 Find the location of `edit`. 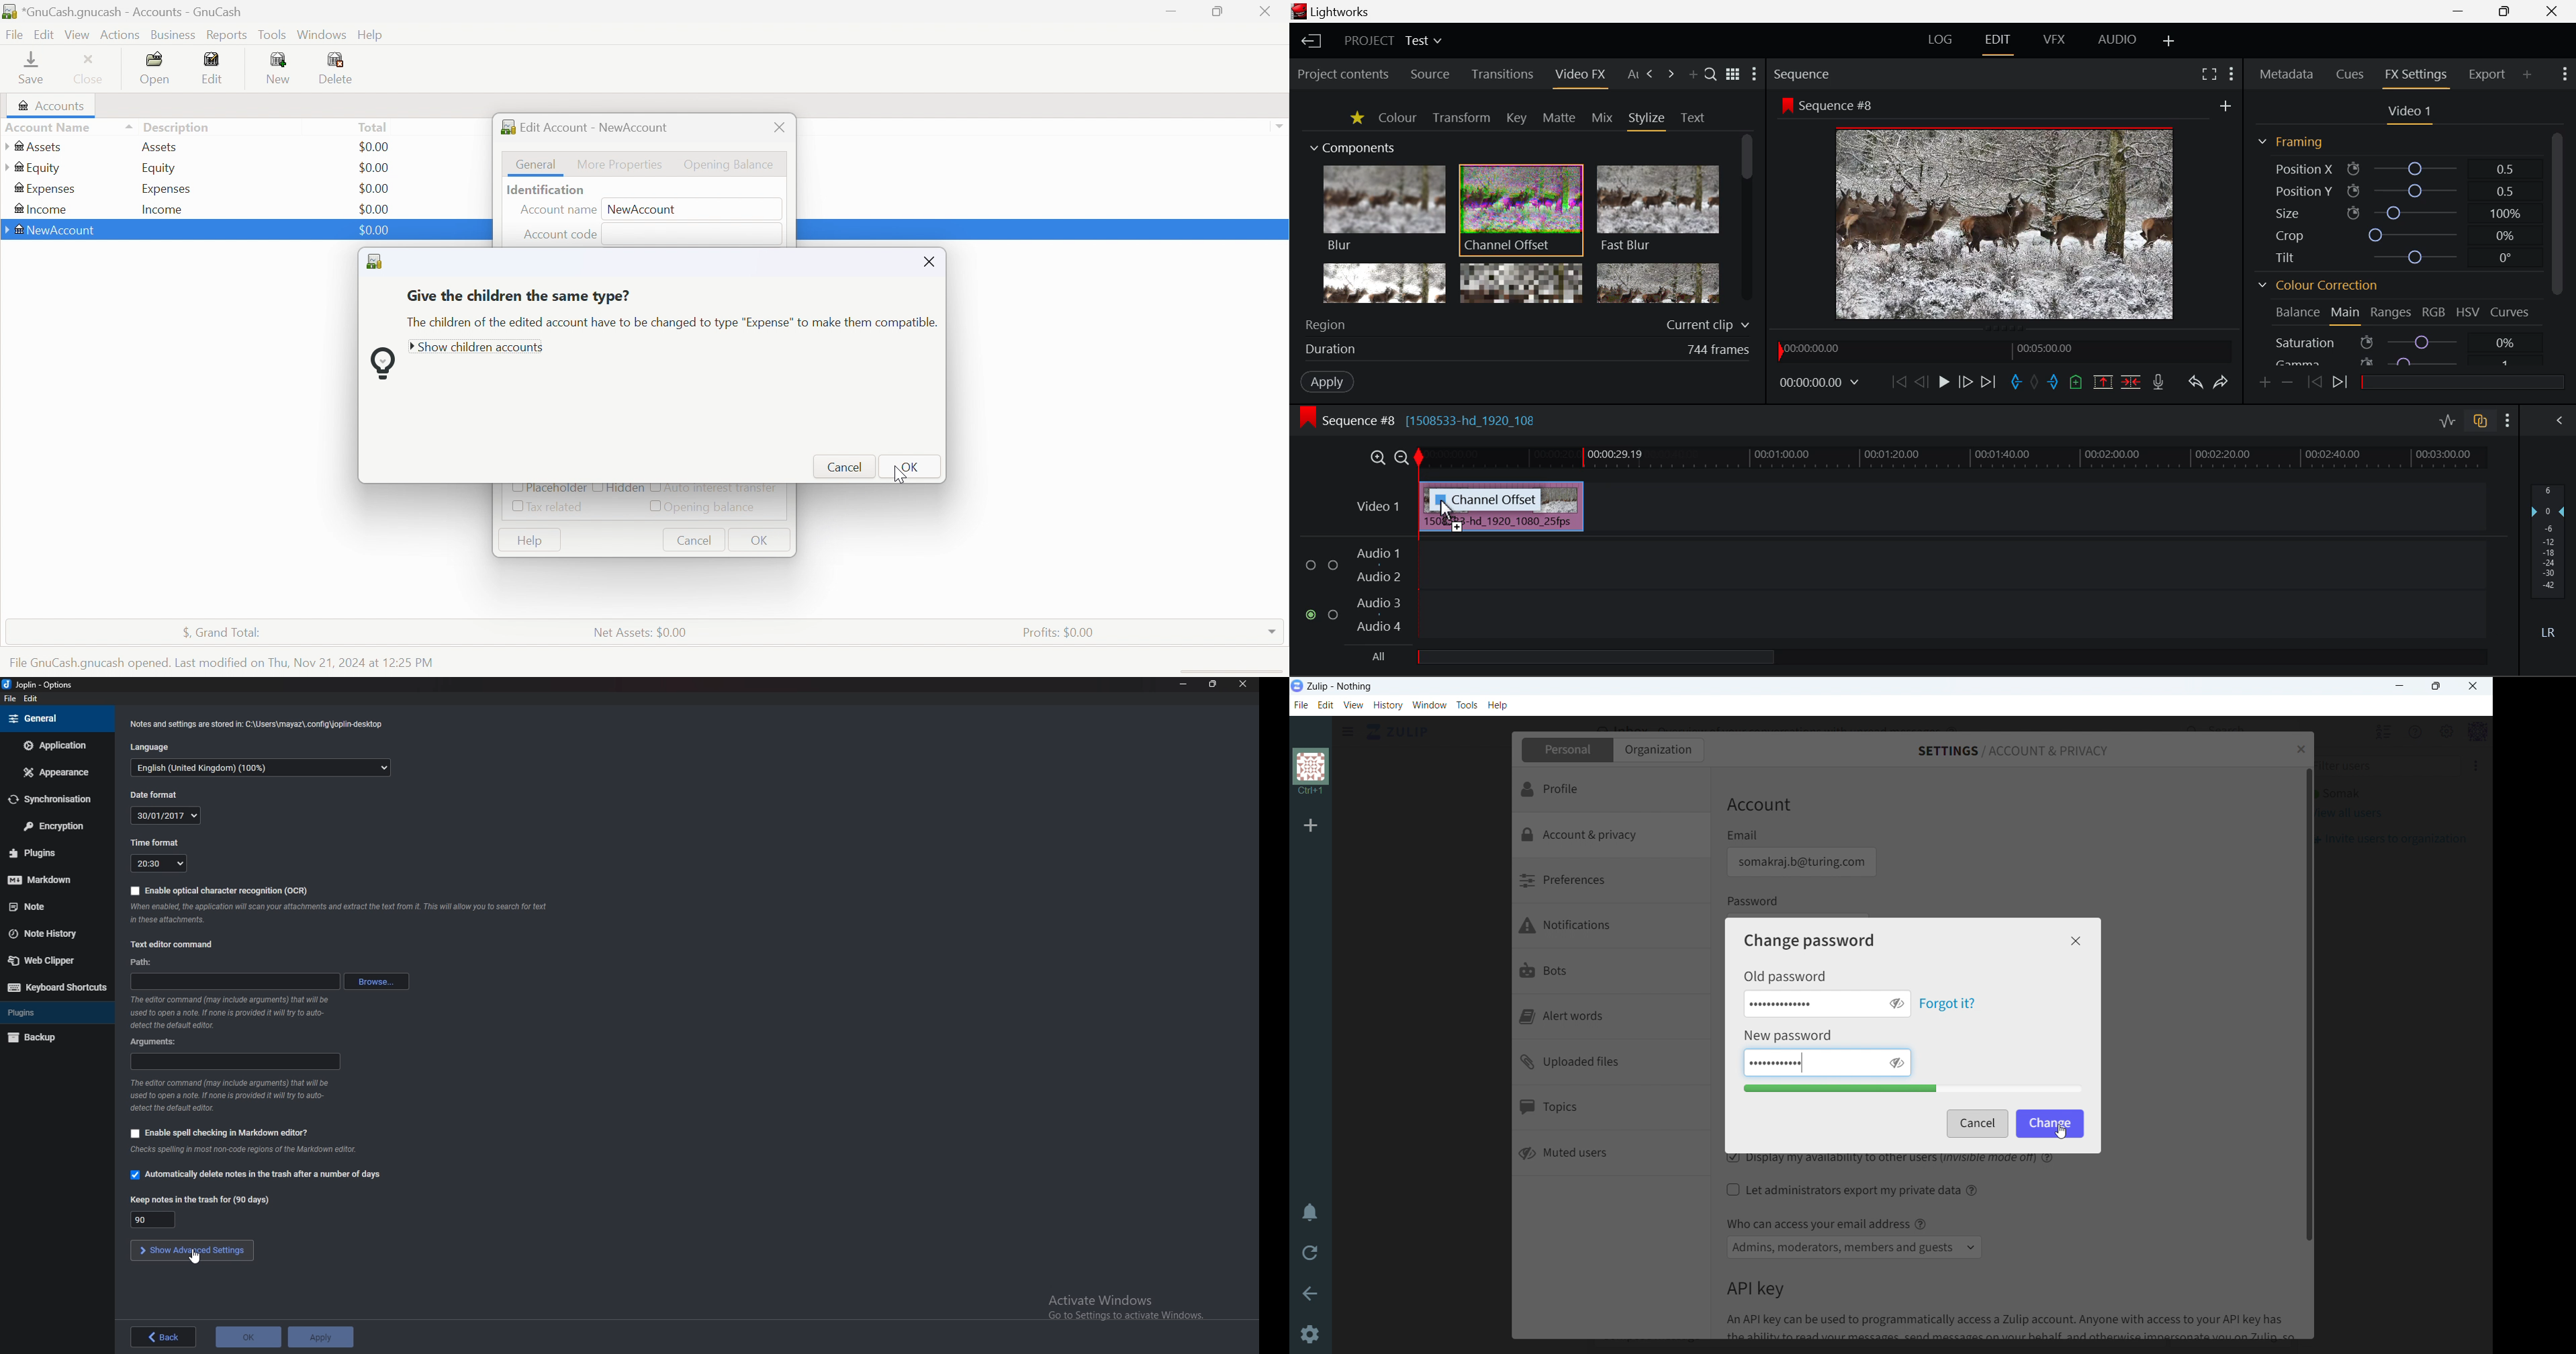

edit is located at coordinates (31, 699).